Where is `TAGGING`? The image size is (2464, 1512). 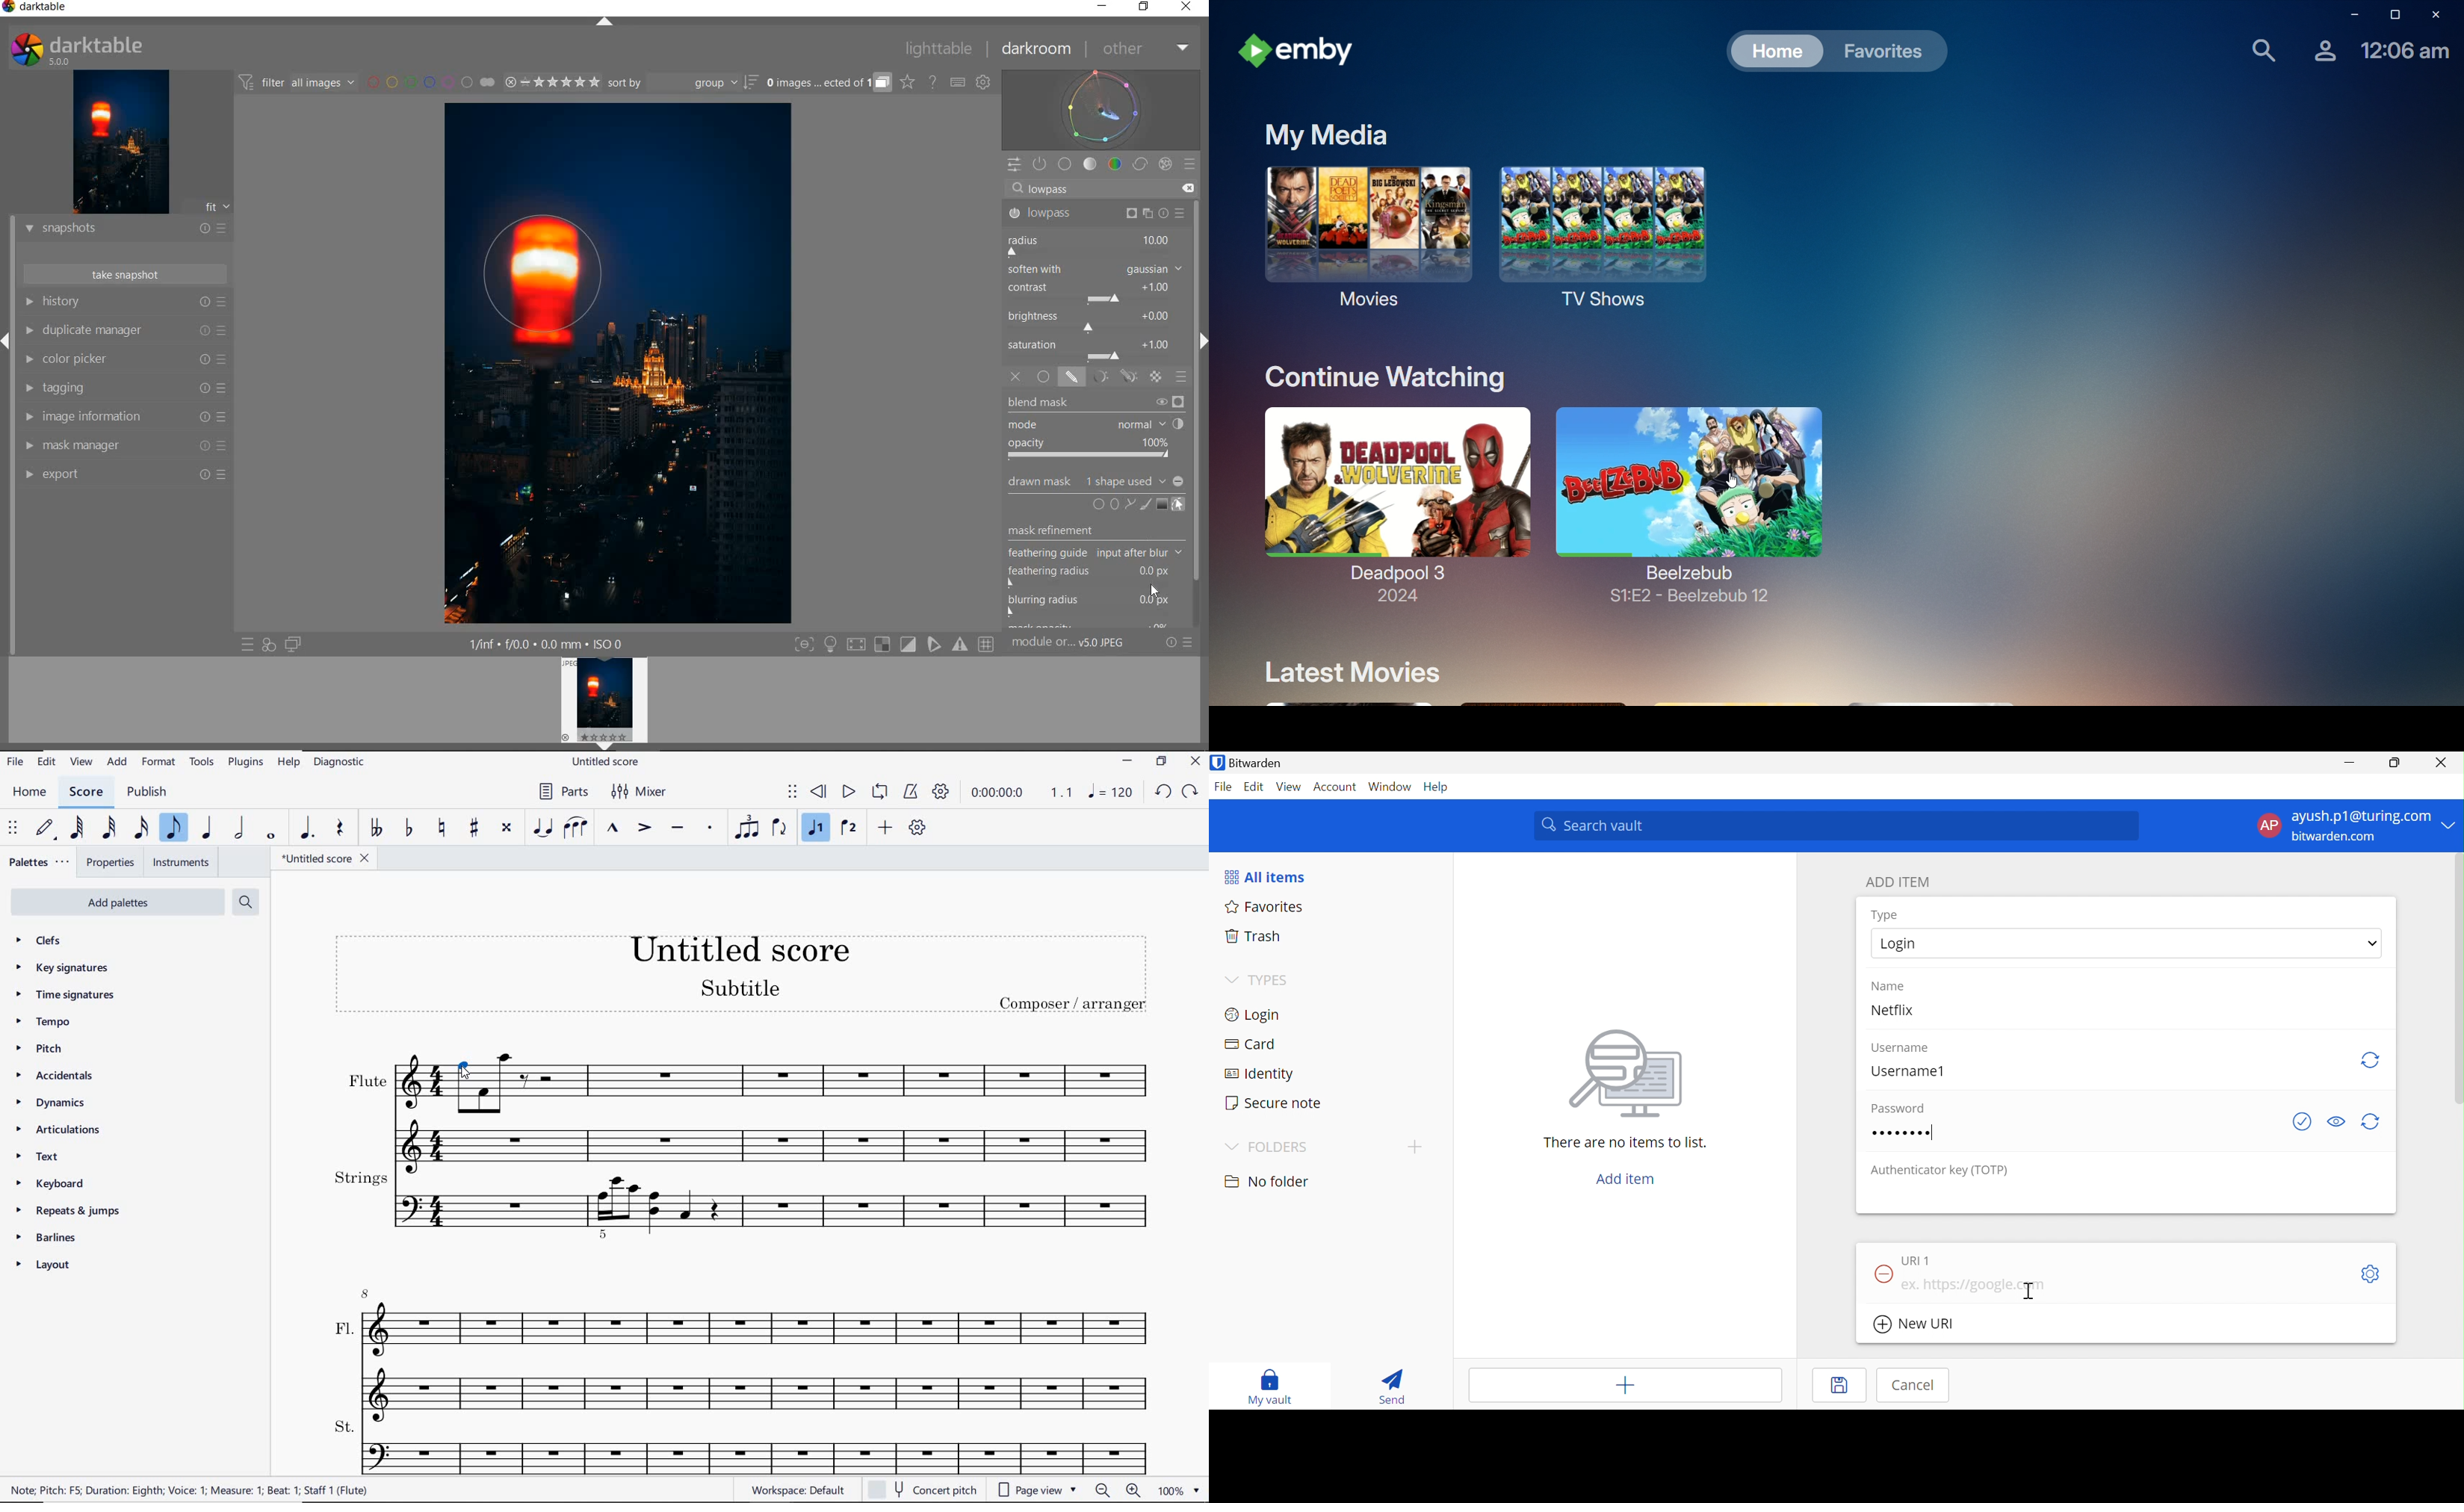
TAGGING is located at coordinates (125, 389).